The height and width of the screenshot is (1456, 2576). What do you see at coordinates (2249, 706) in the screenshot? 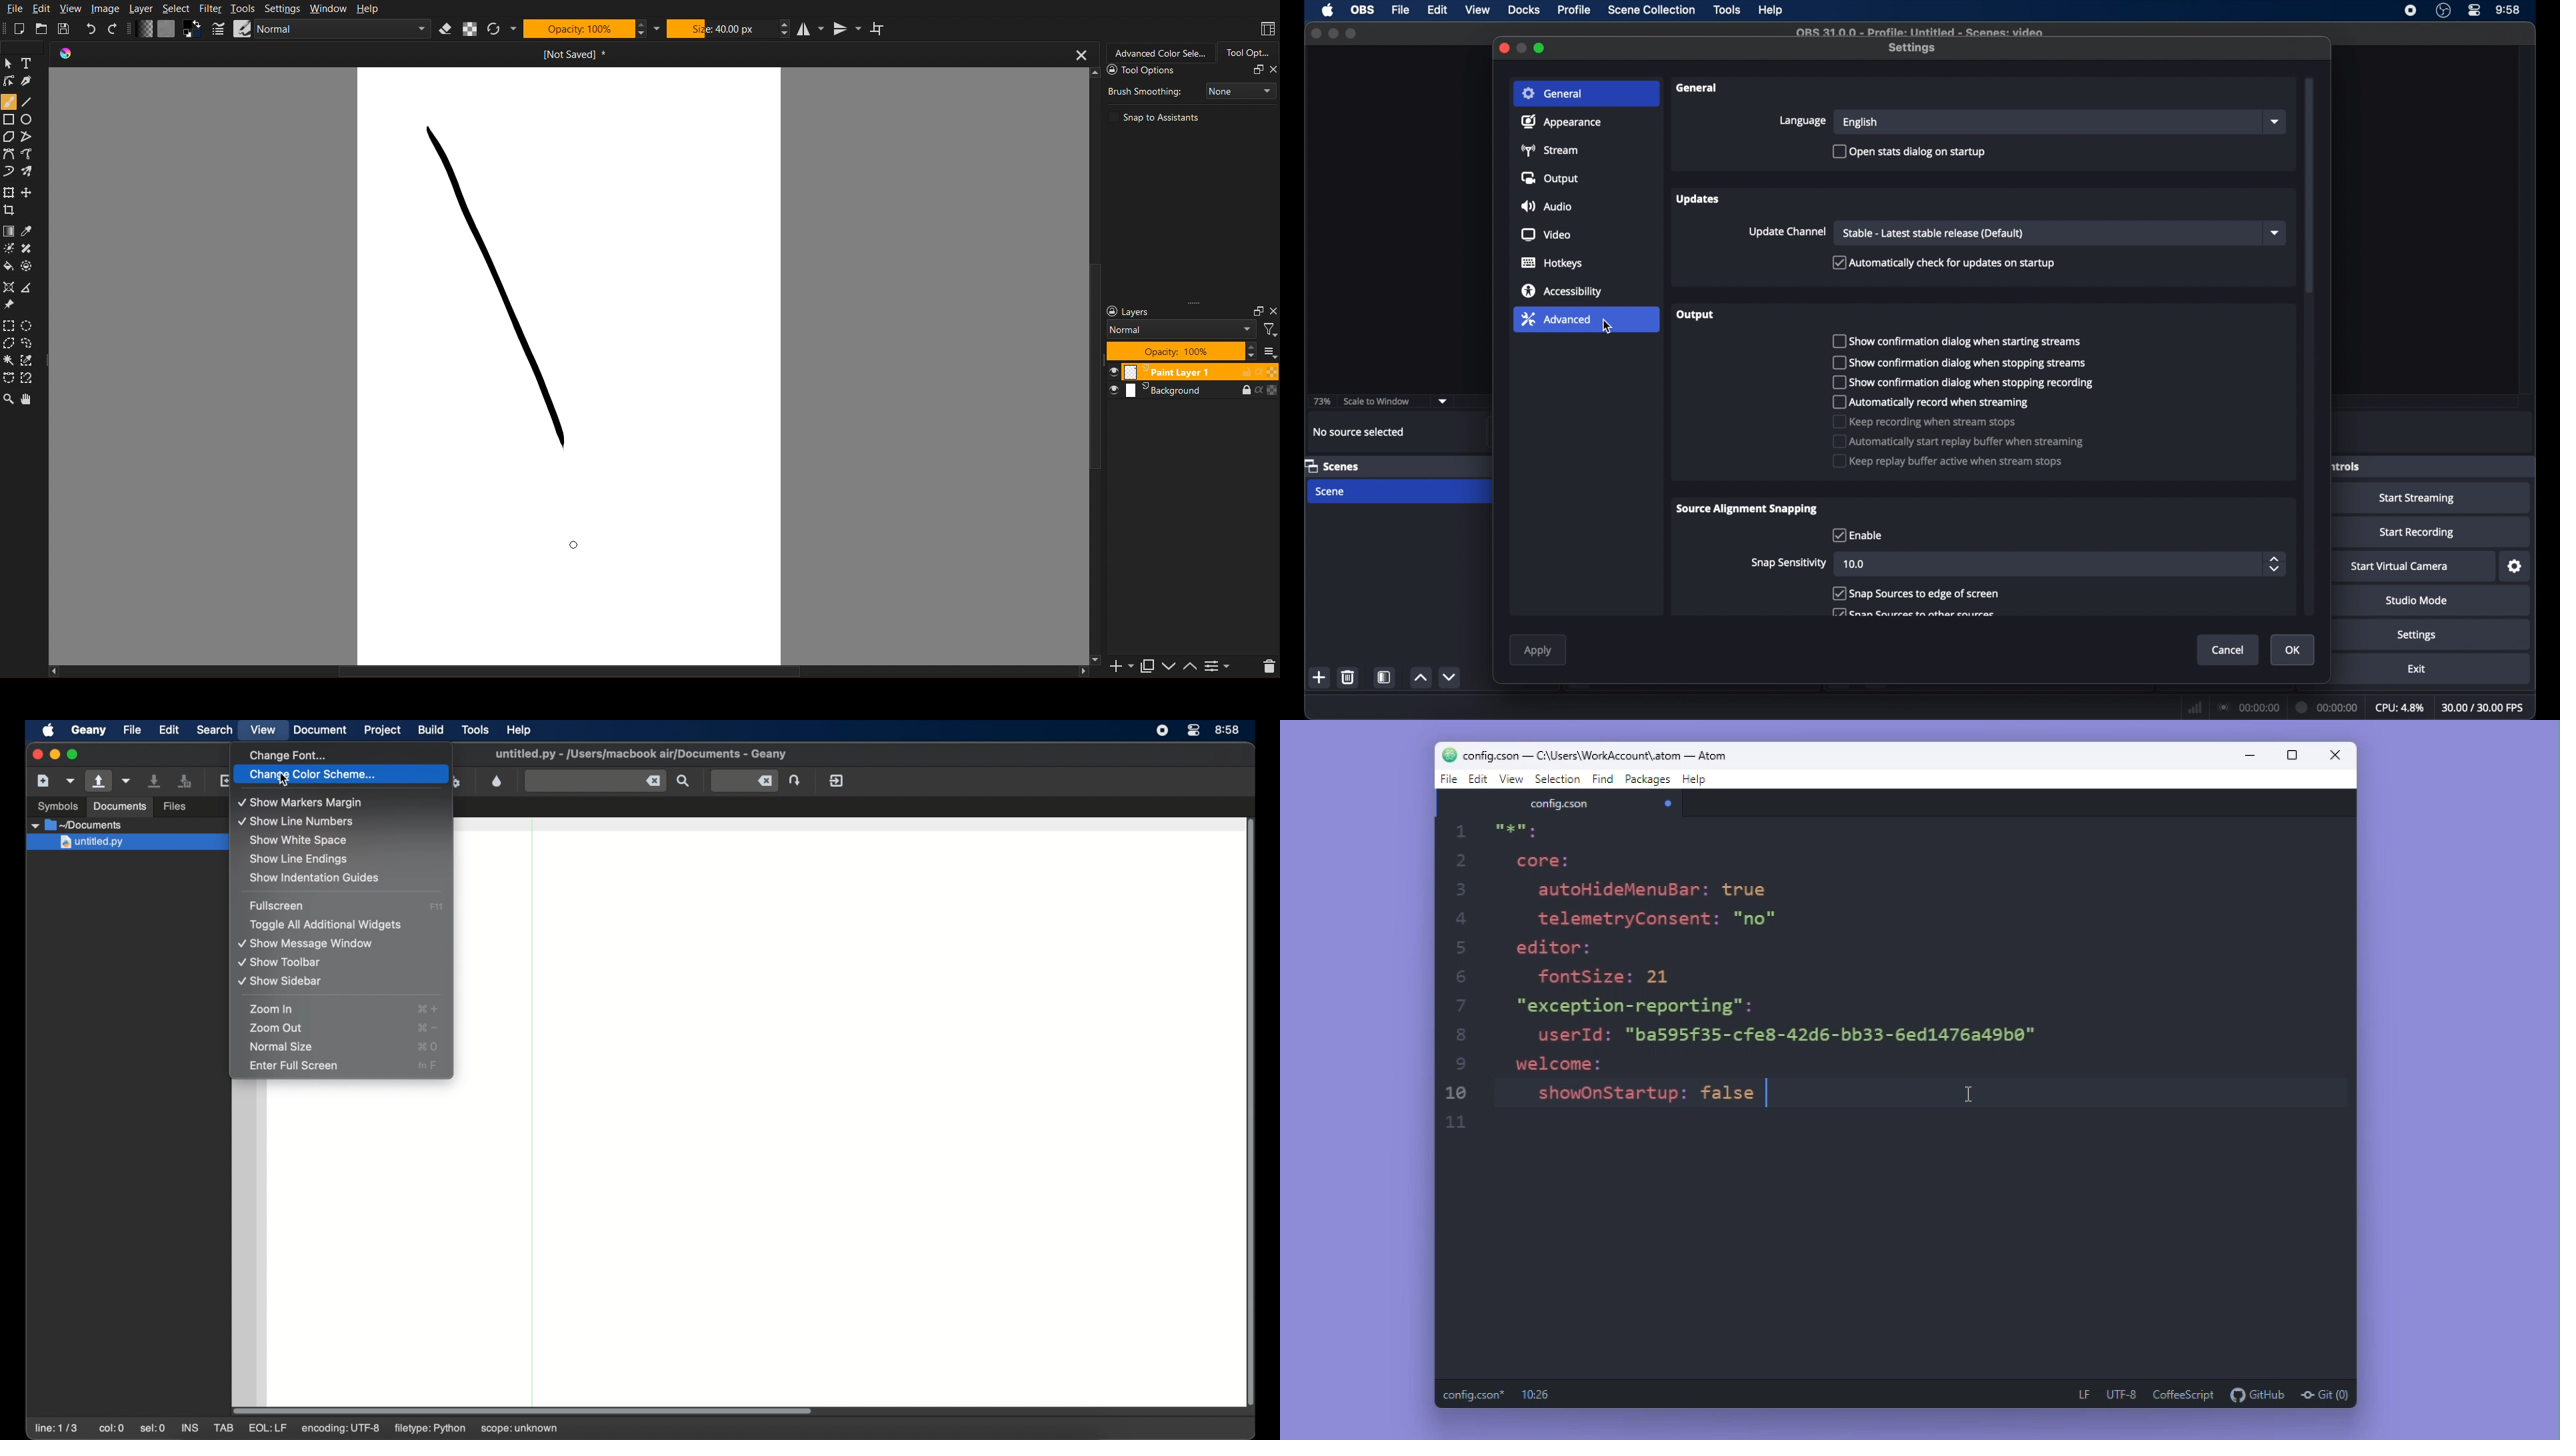
I see `connection` at bounding box center [2249, 706].